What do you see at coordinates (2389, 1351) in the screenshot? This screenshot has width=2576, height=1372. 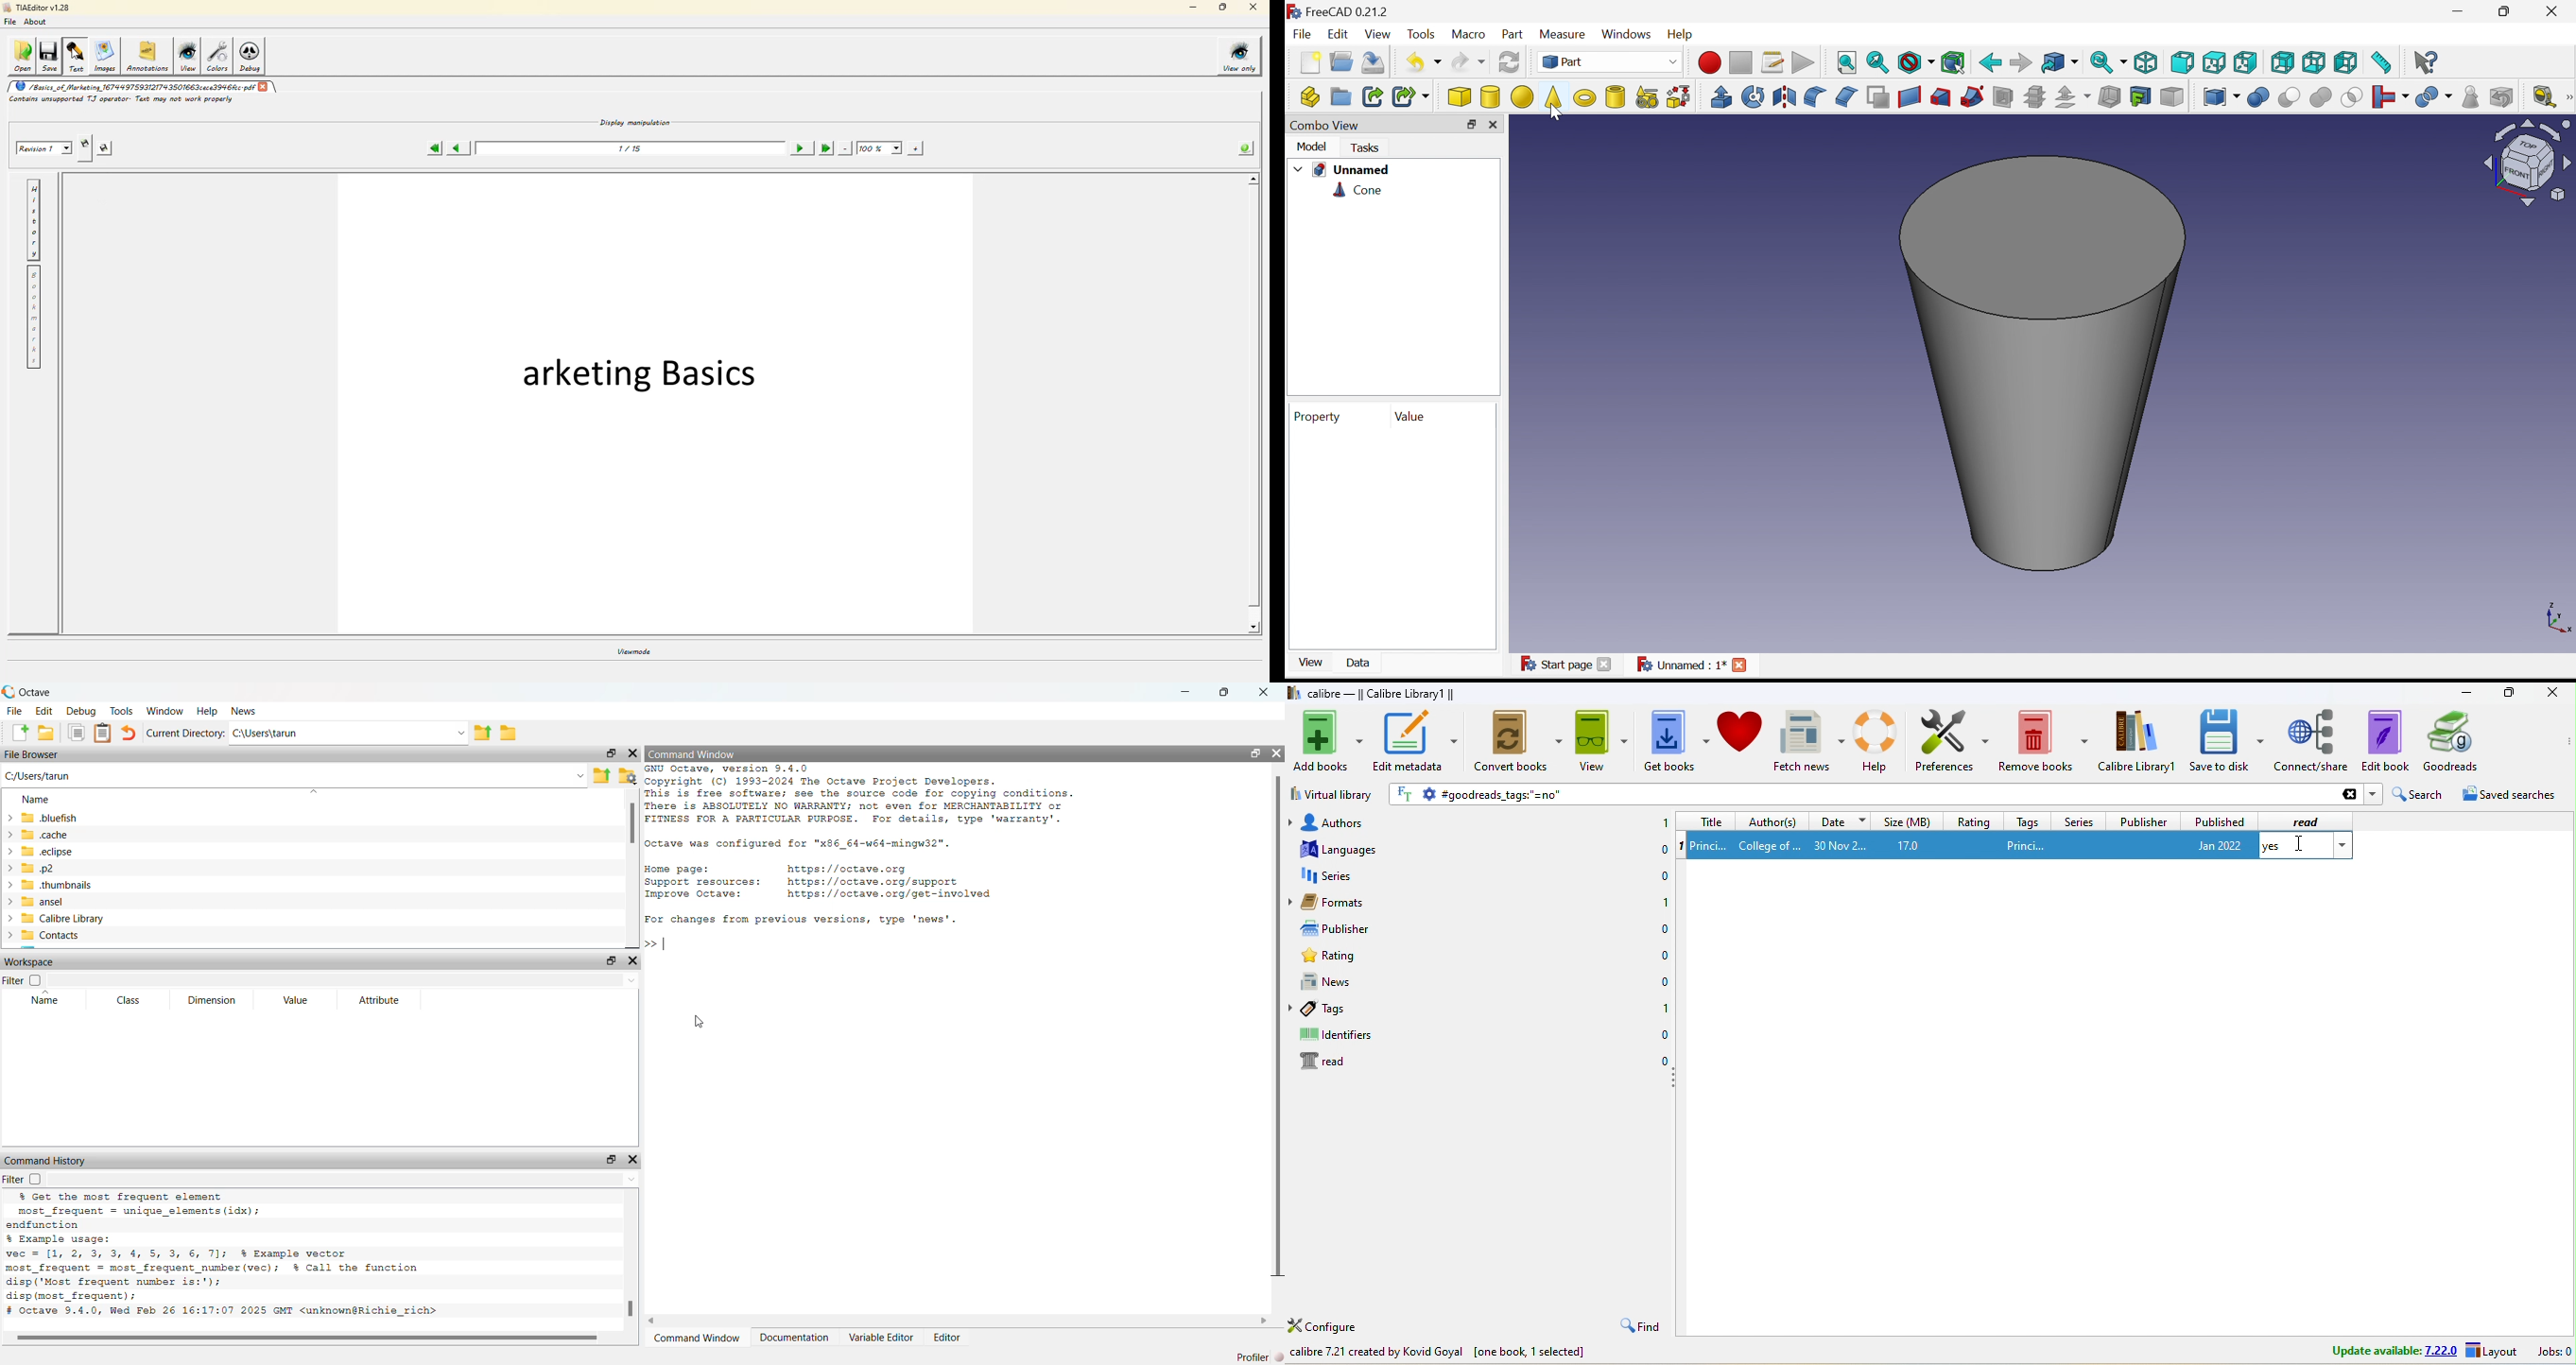 I see `update avalable 7.22.0` at bounding box center [2389, 1351].